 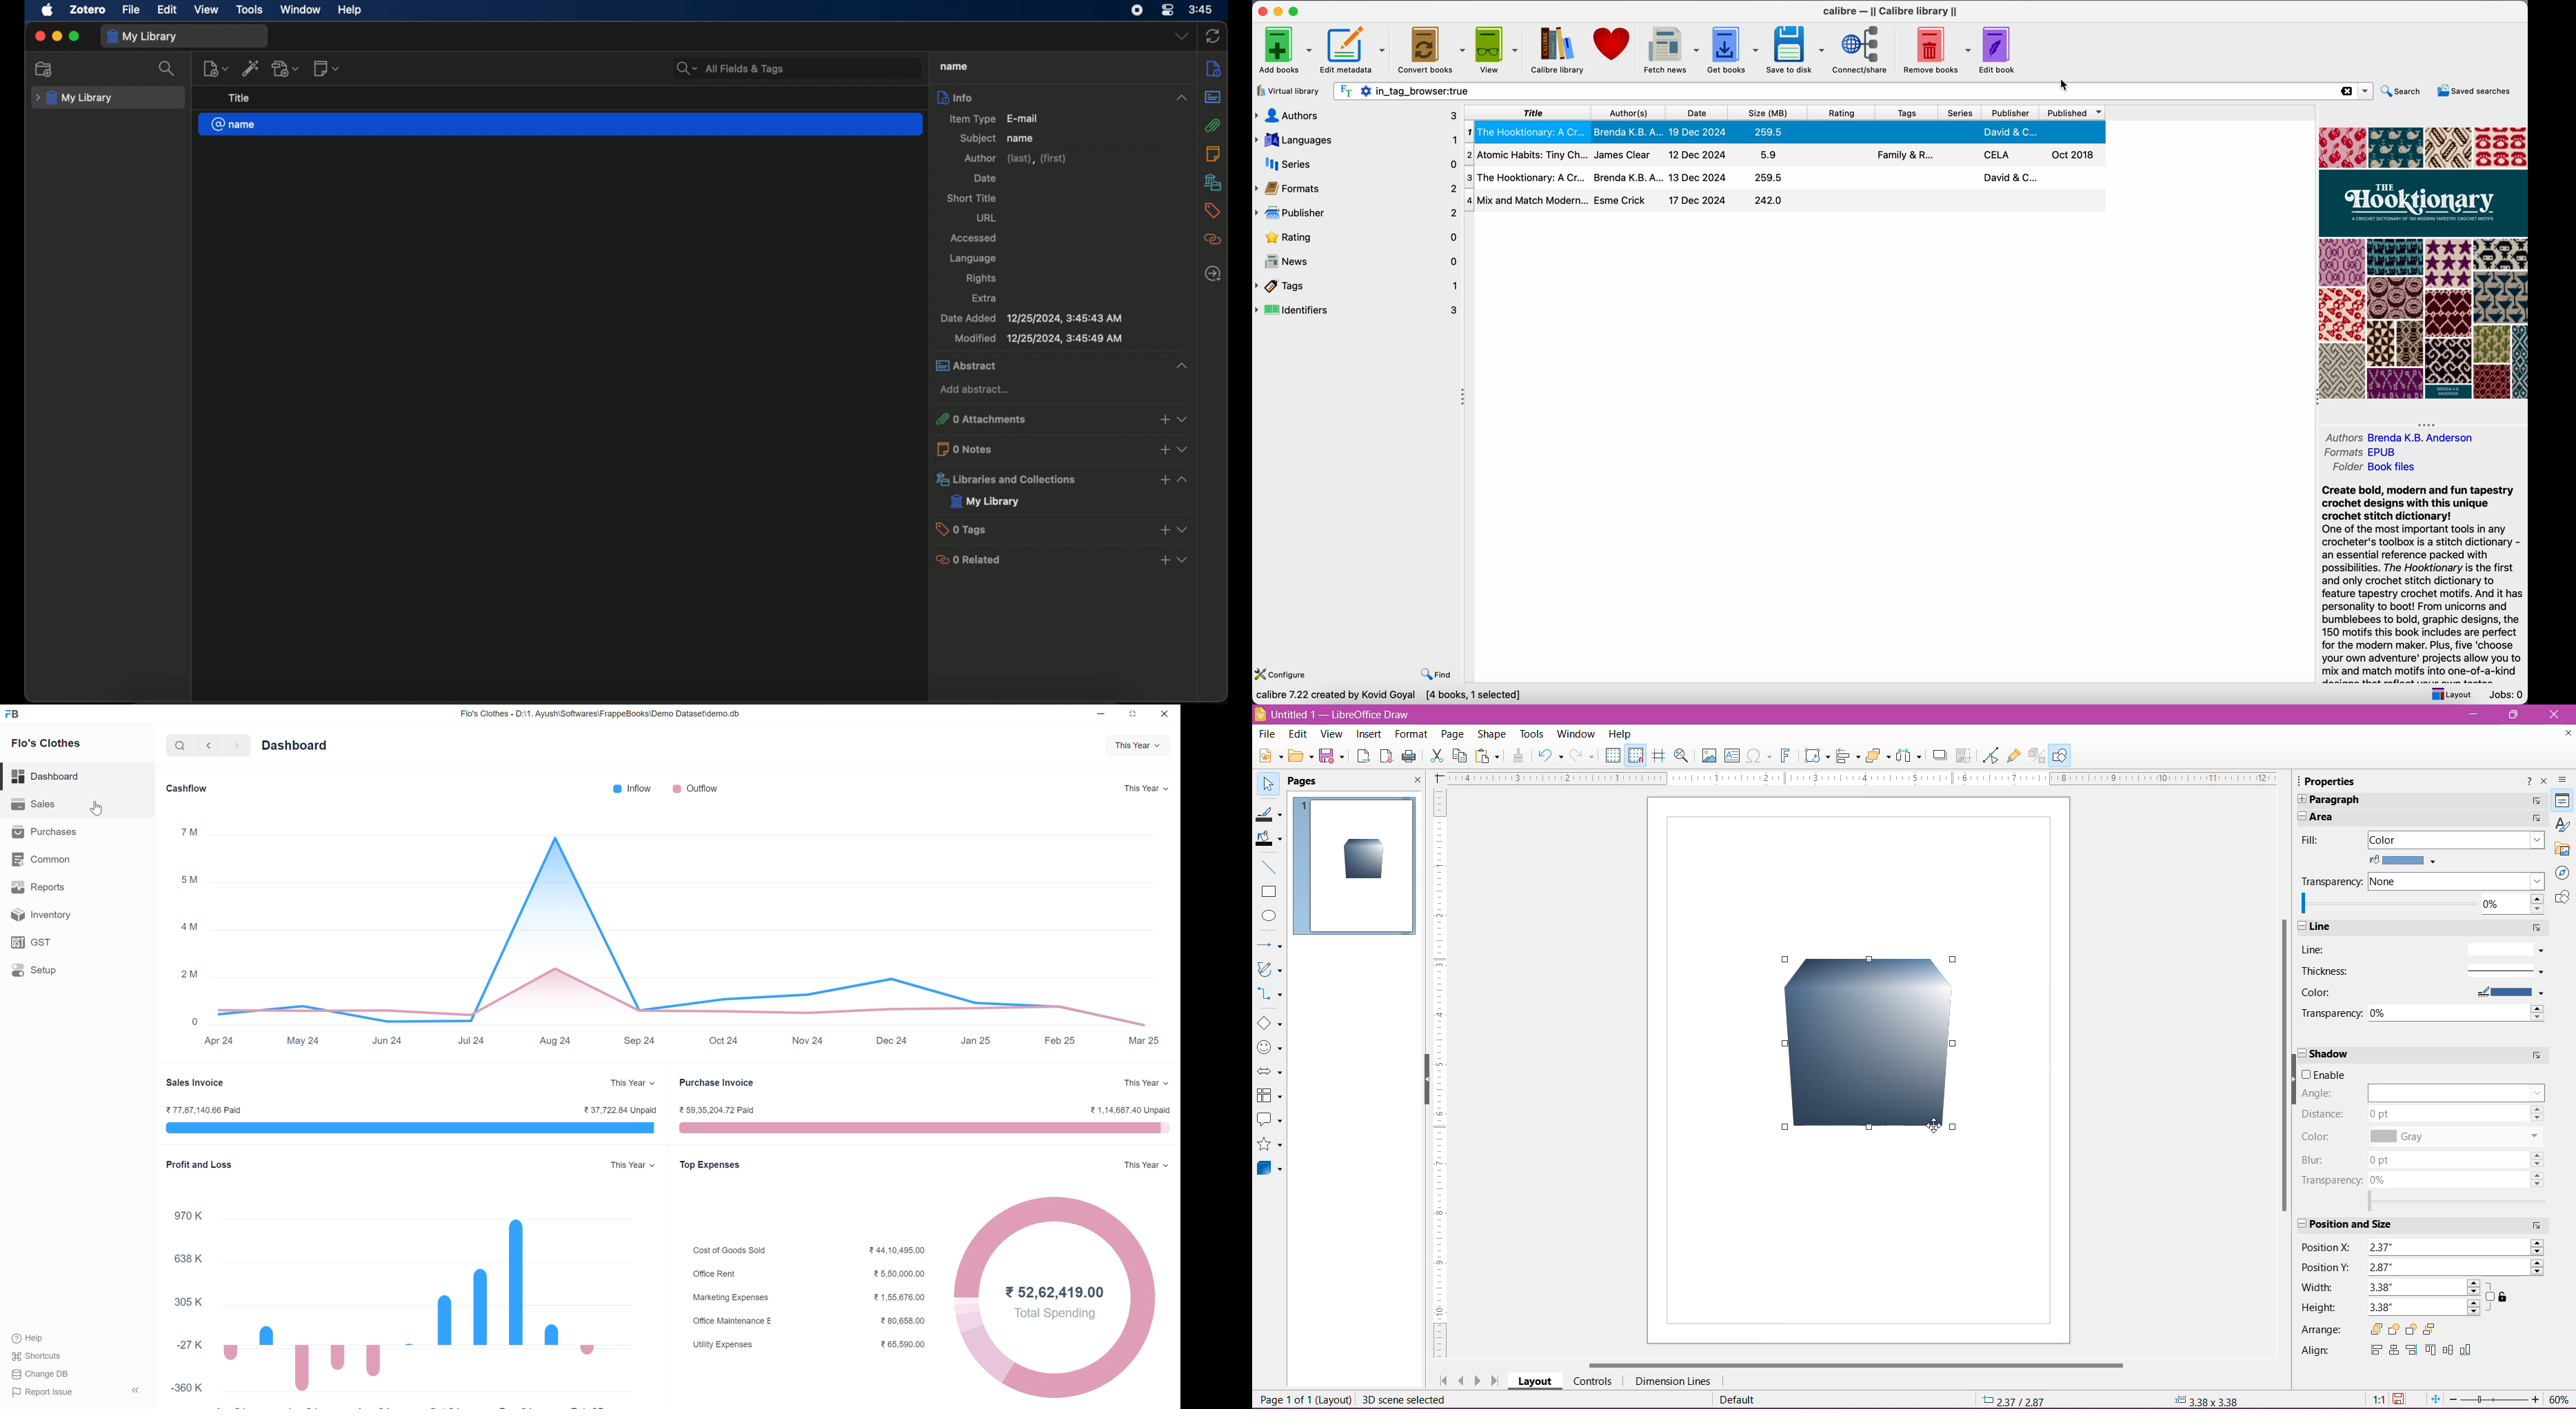 I want to click on 4M, so click(x=184, y=927).